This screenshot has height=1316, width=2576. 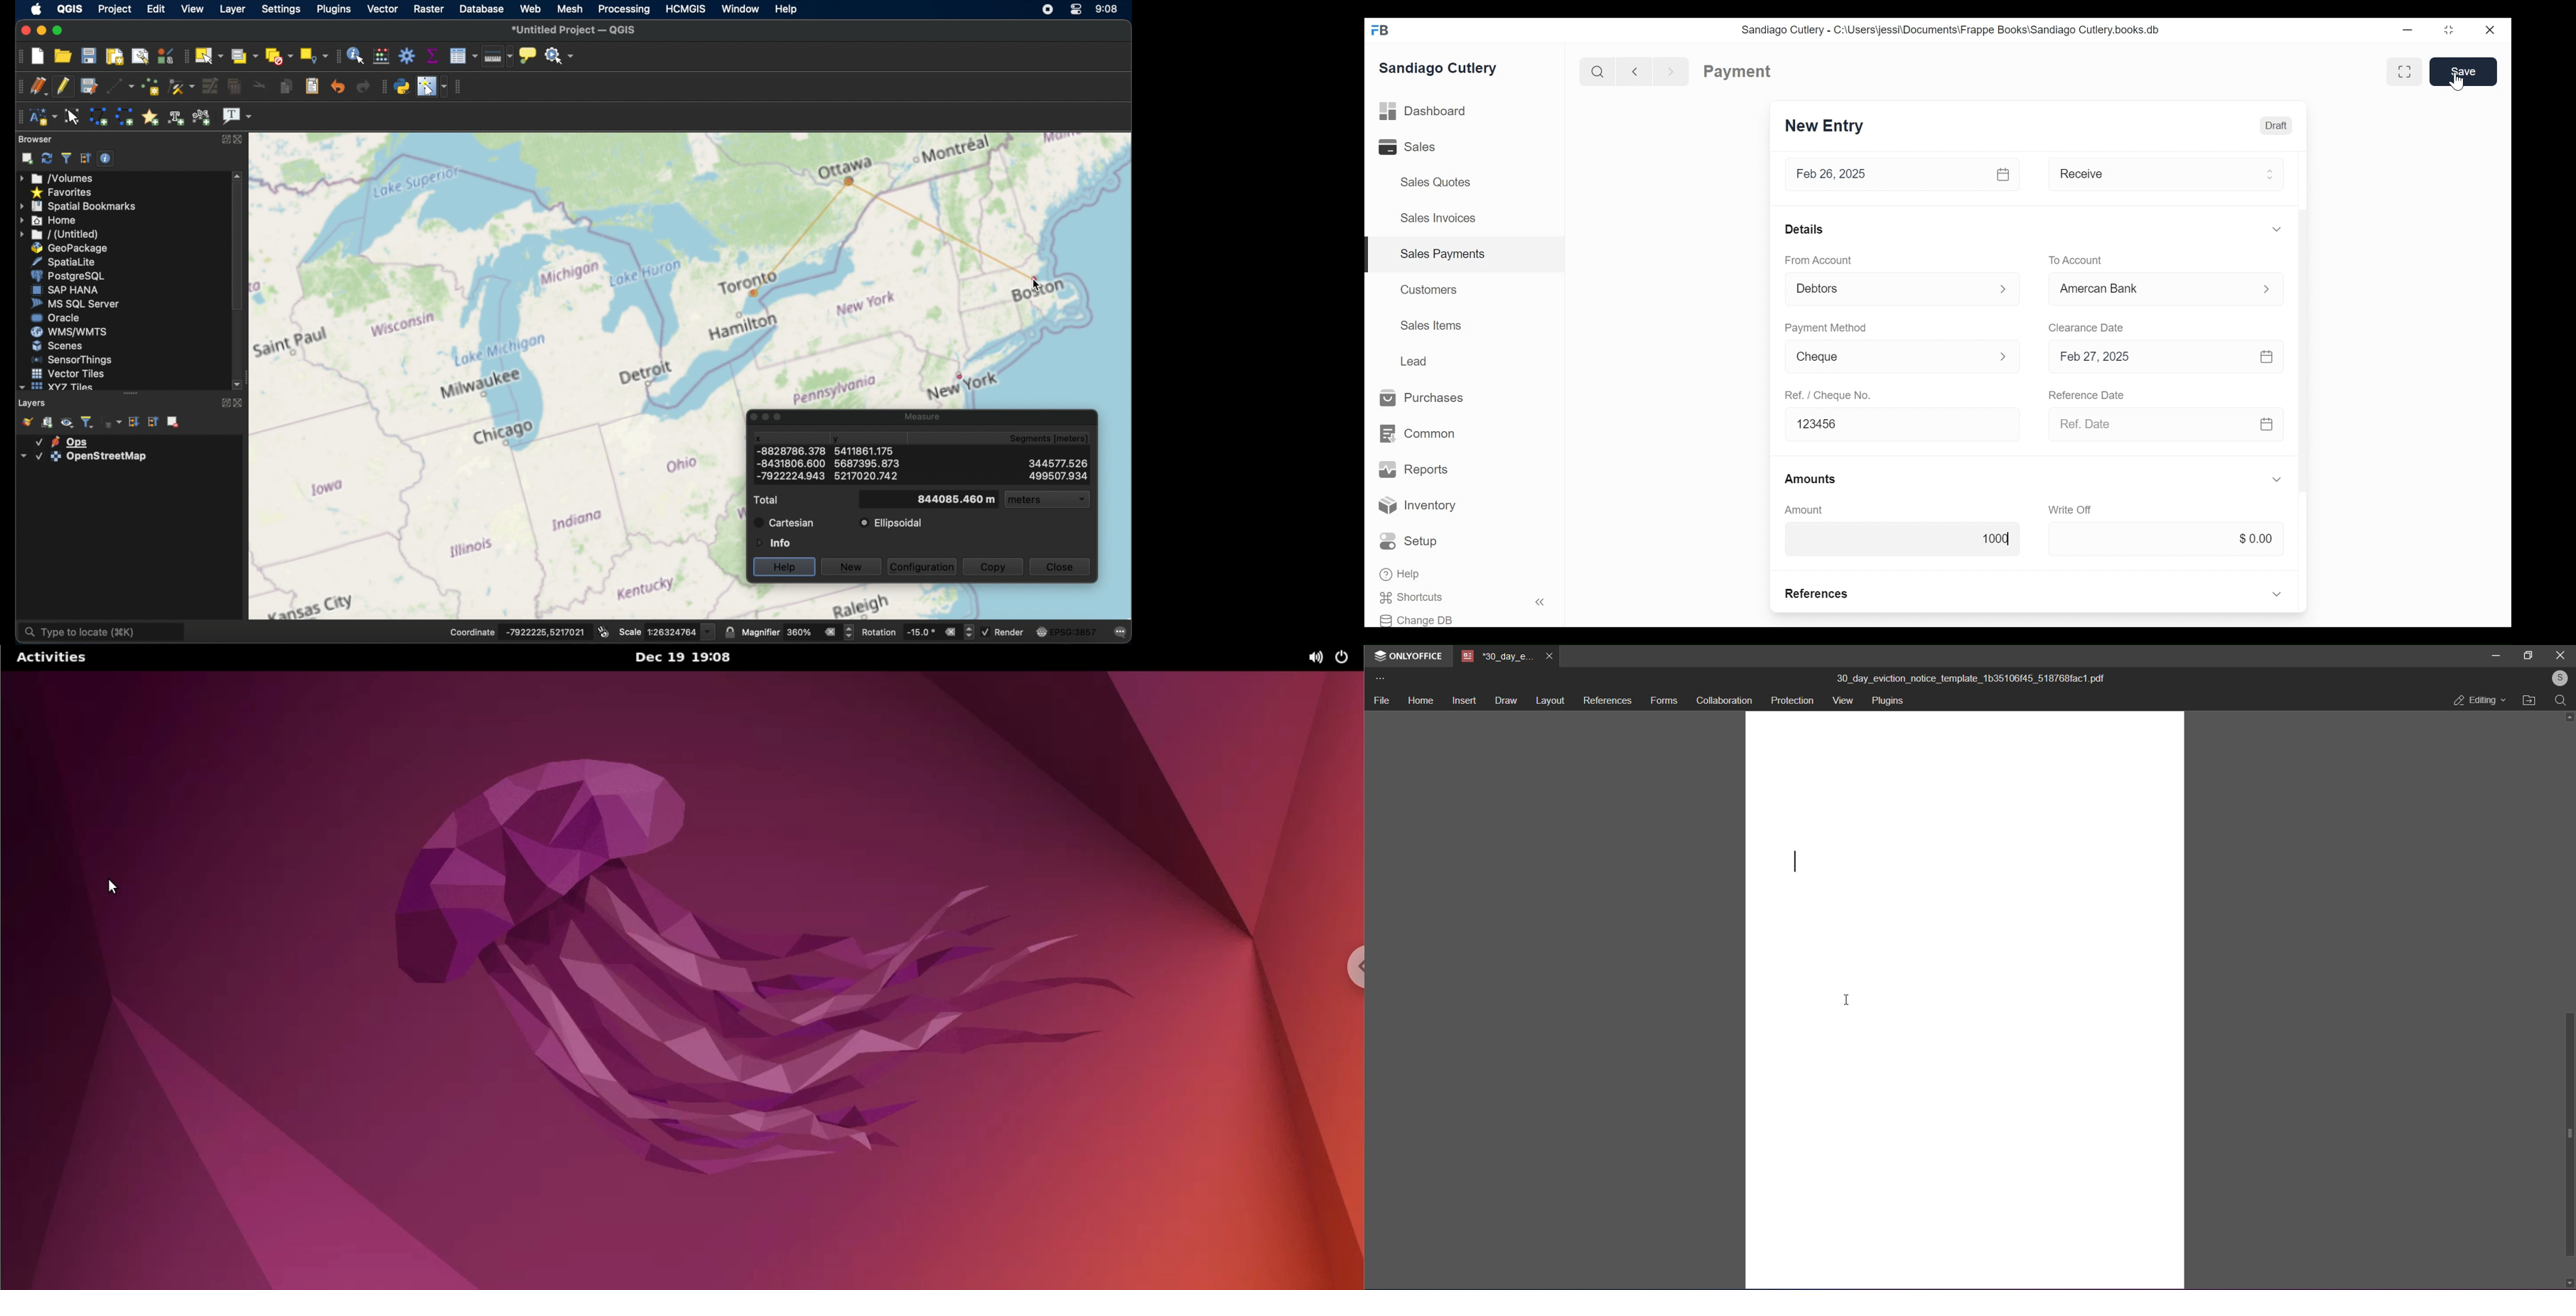 What do you see at coordinates (1066, 630) in the screenshot?
I see `current CRS` at bounding box center [1066, 630].